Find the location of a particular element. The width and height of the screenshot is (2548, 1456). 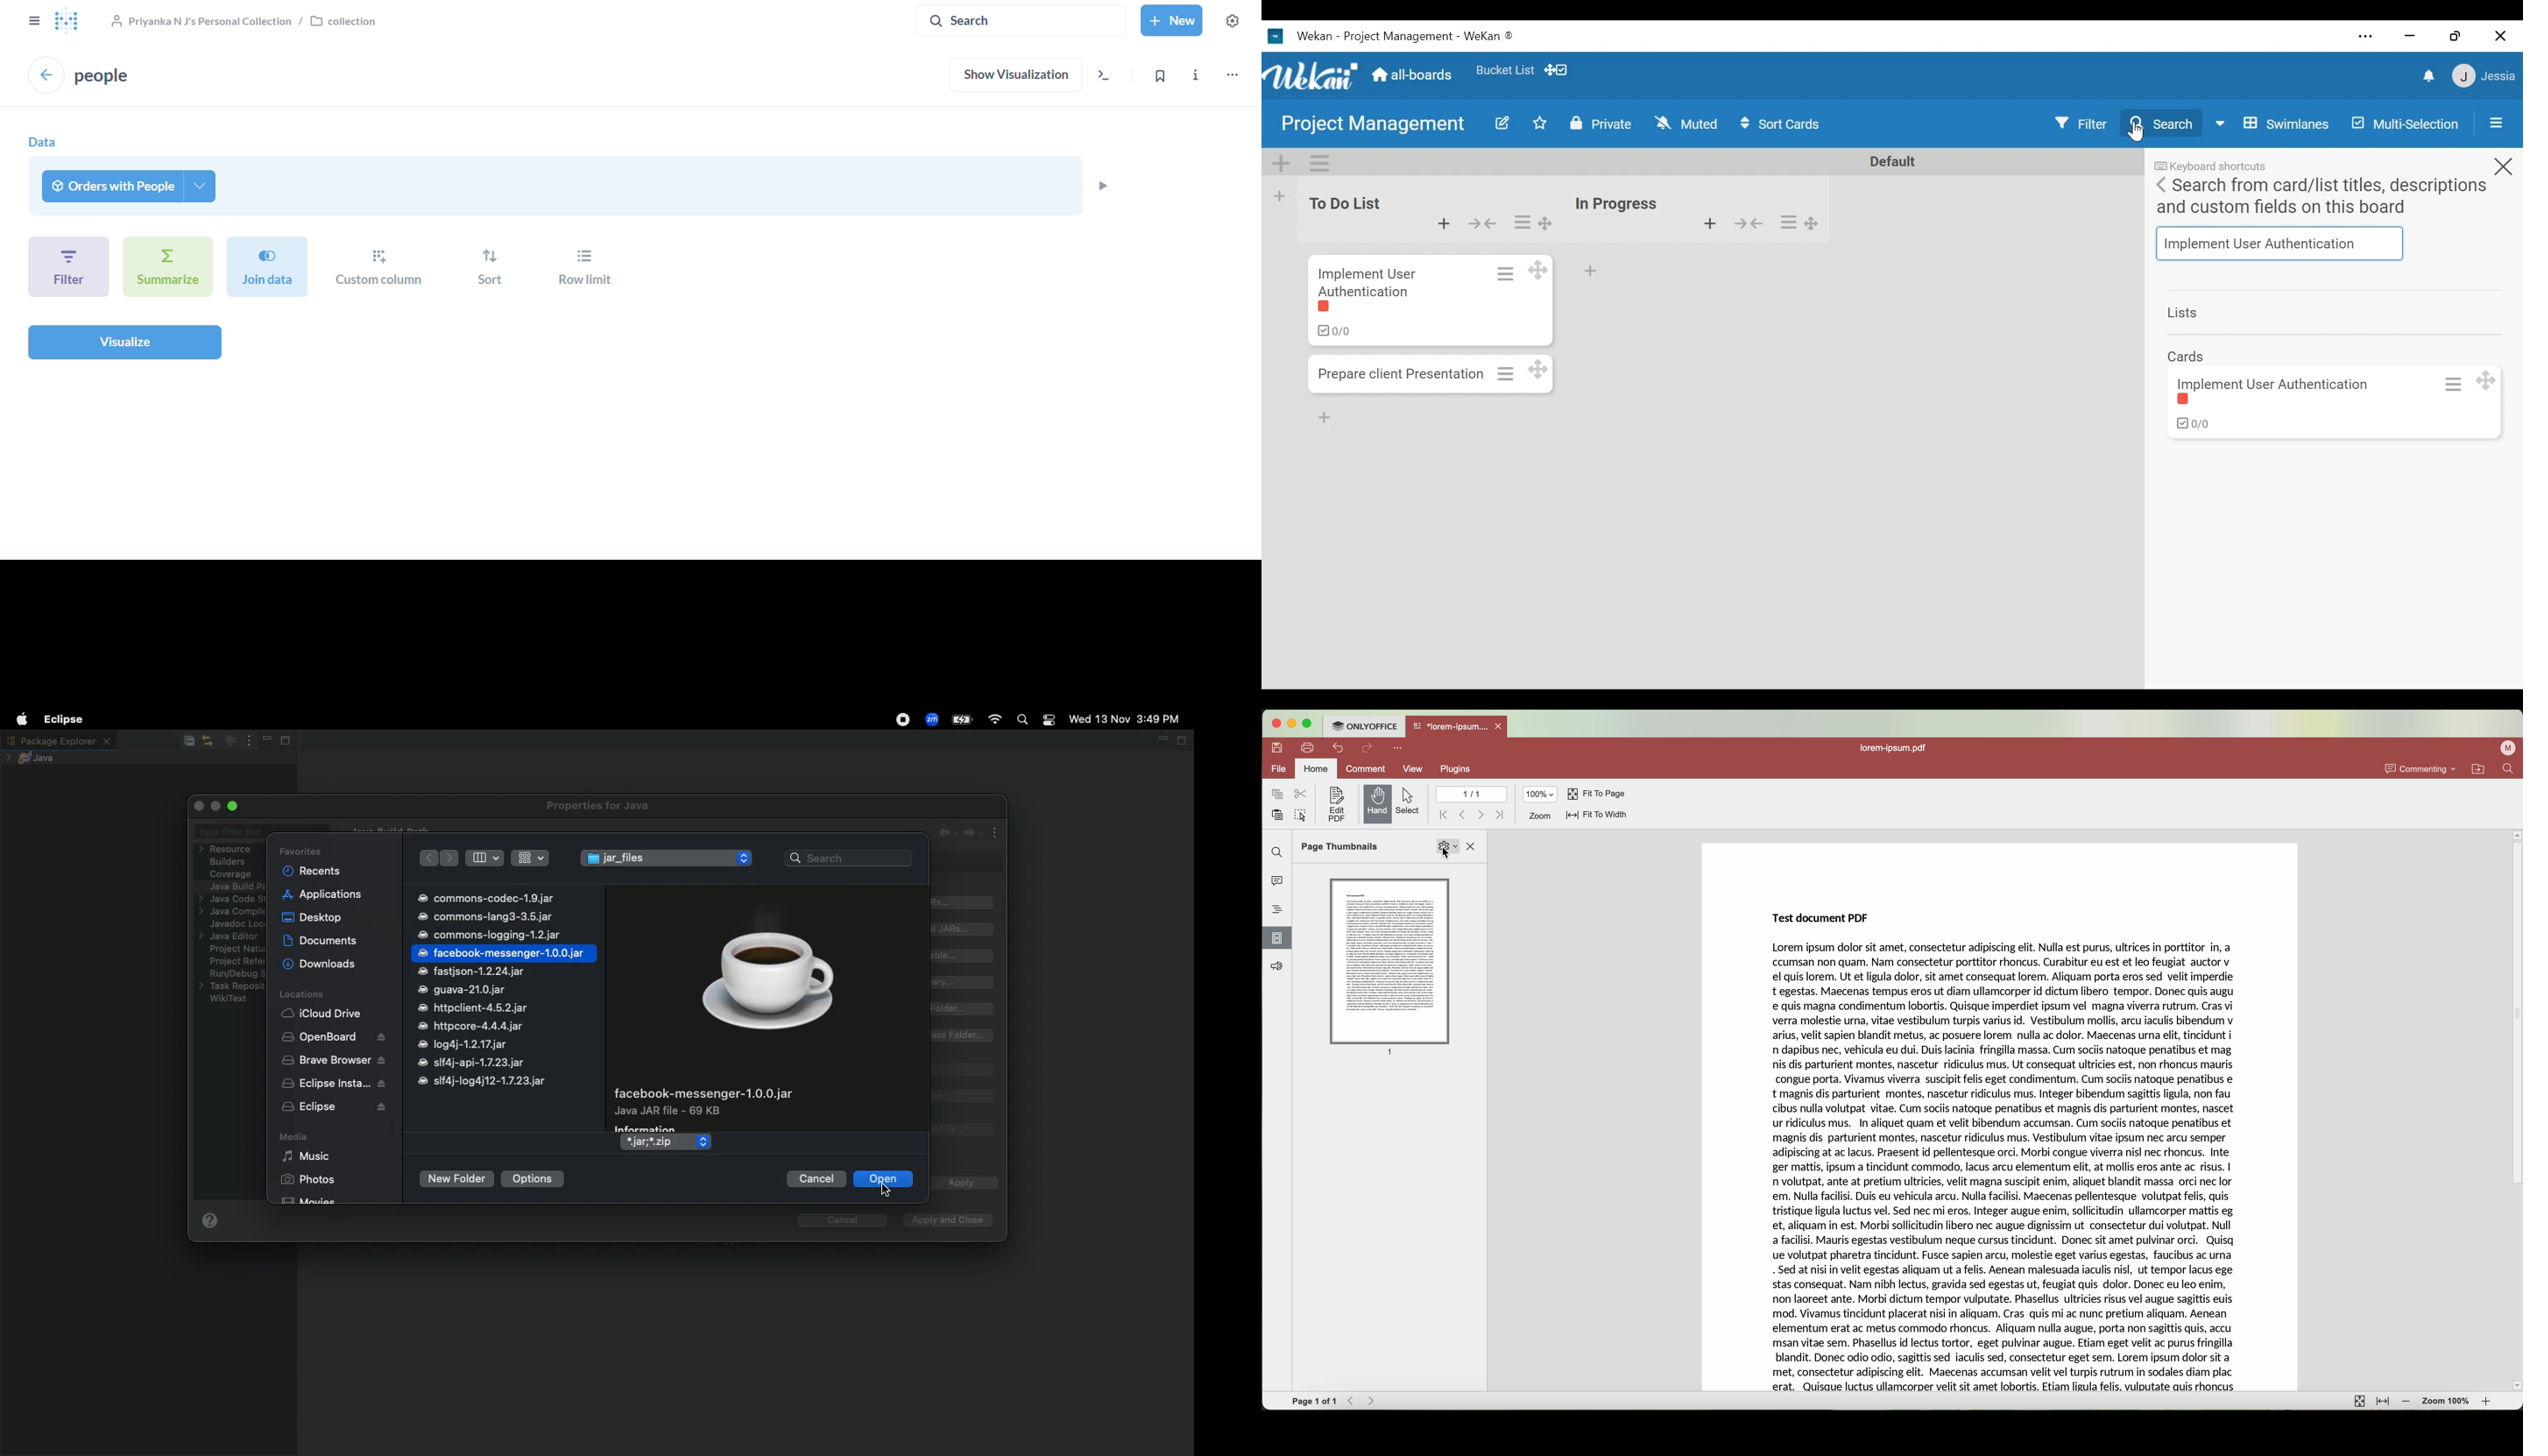

Swimlane actions is located at coordinates (1323, 164).